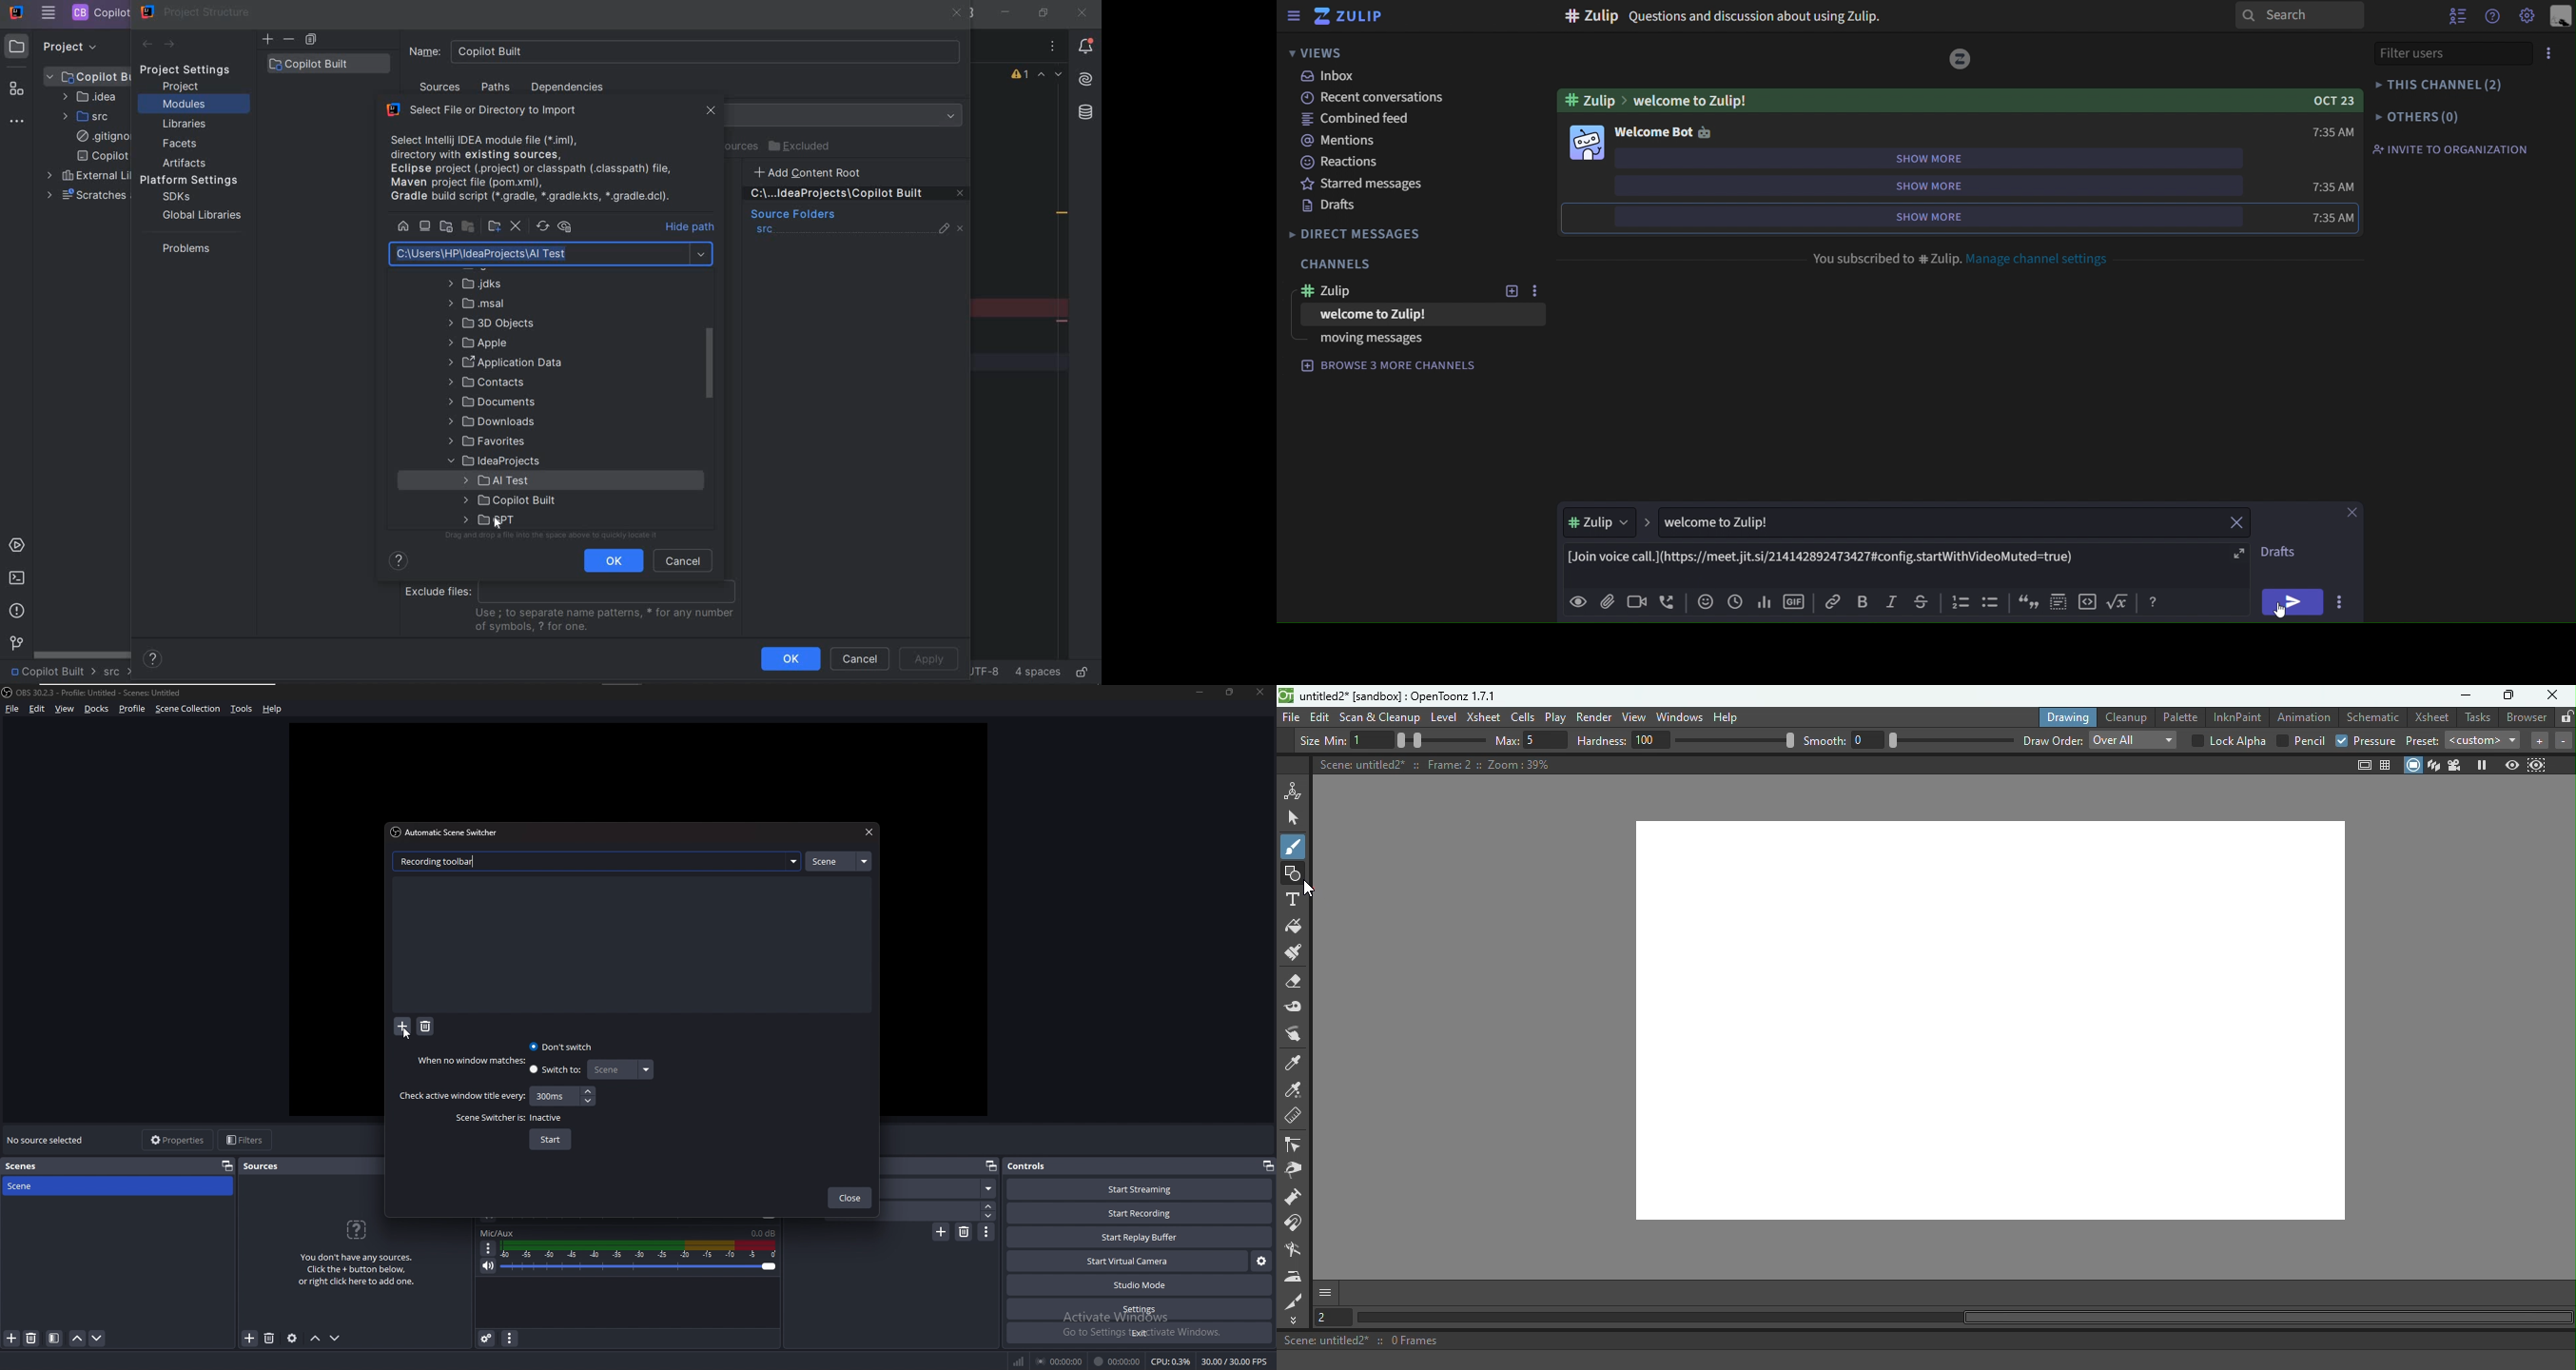 The image size is (2576, 1372). What do you see at coordinates (1140, 1286) in the screenshot?
I see `studio mode` at bounding box center [1140, 1286].